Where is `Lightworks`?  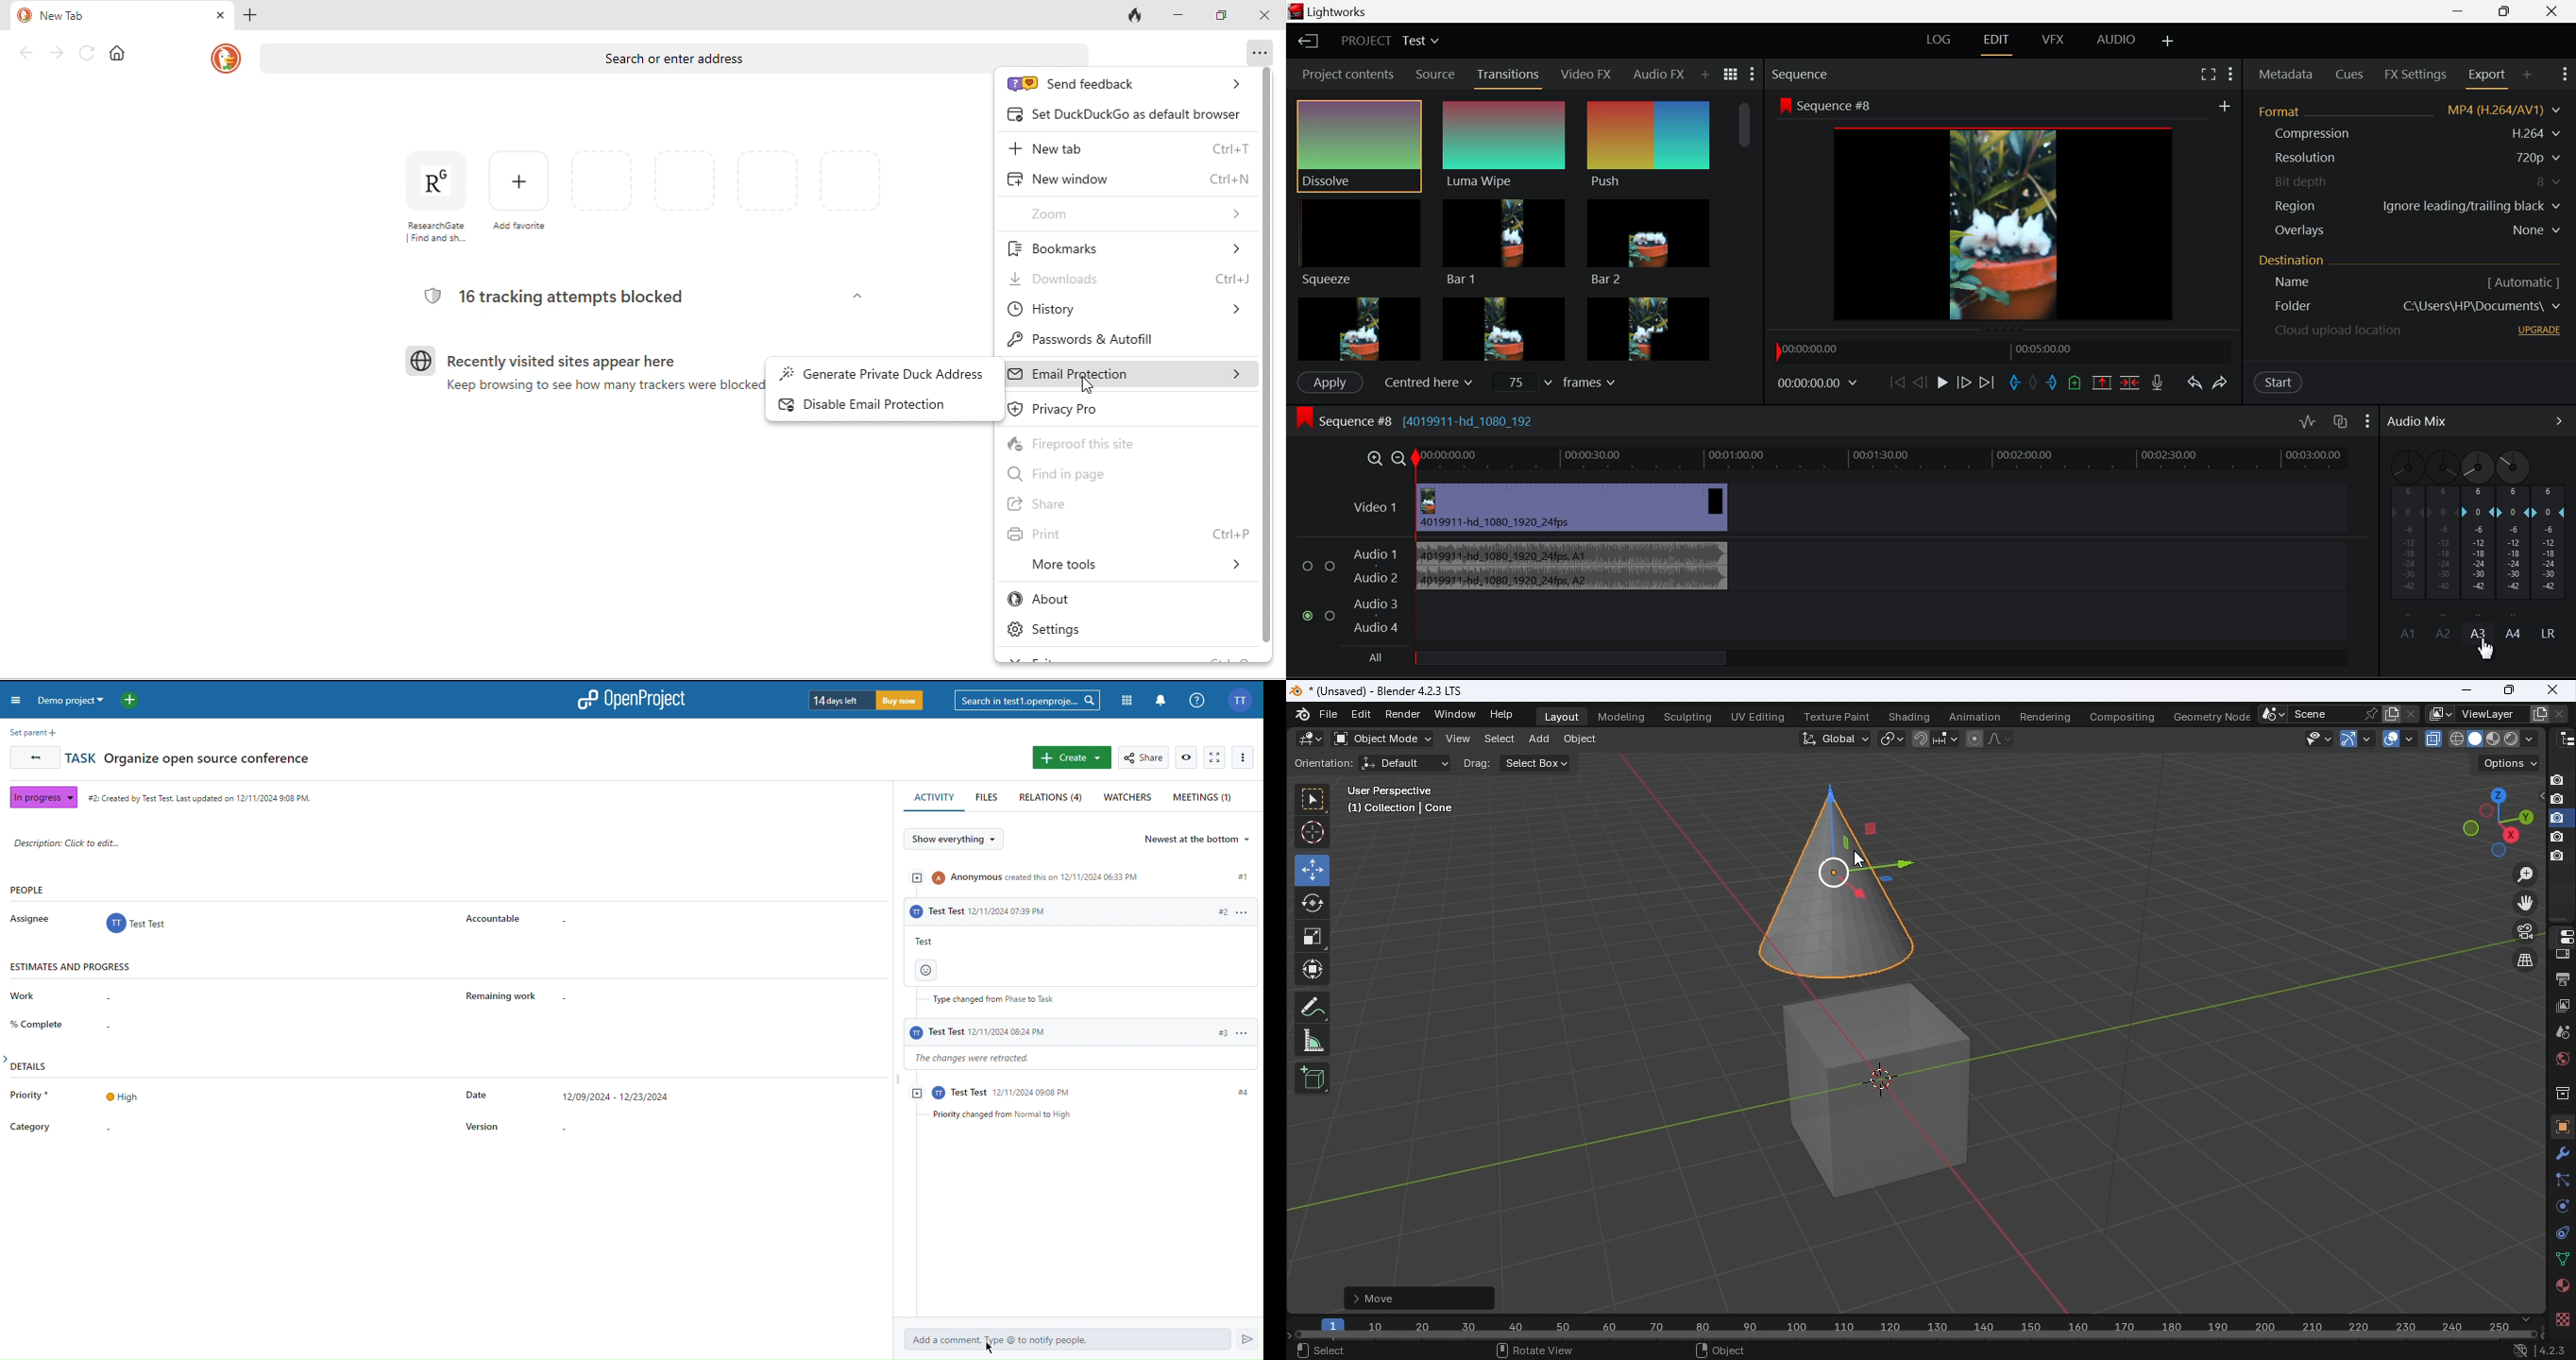 Lightworks is located at coordinates (1328, 11).